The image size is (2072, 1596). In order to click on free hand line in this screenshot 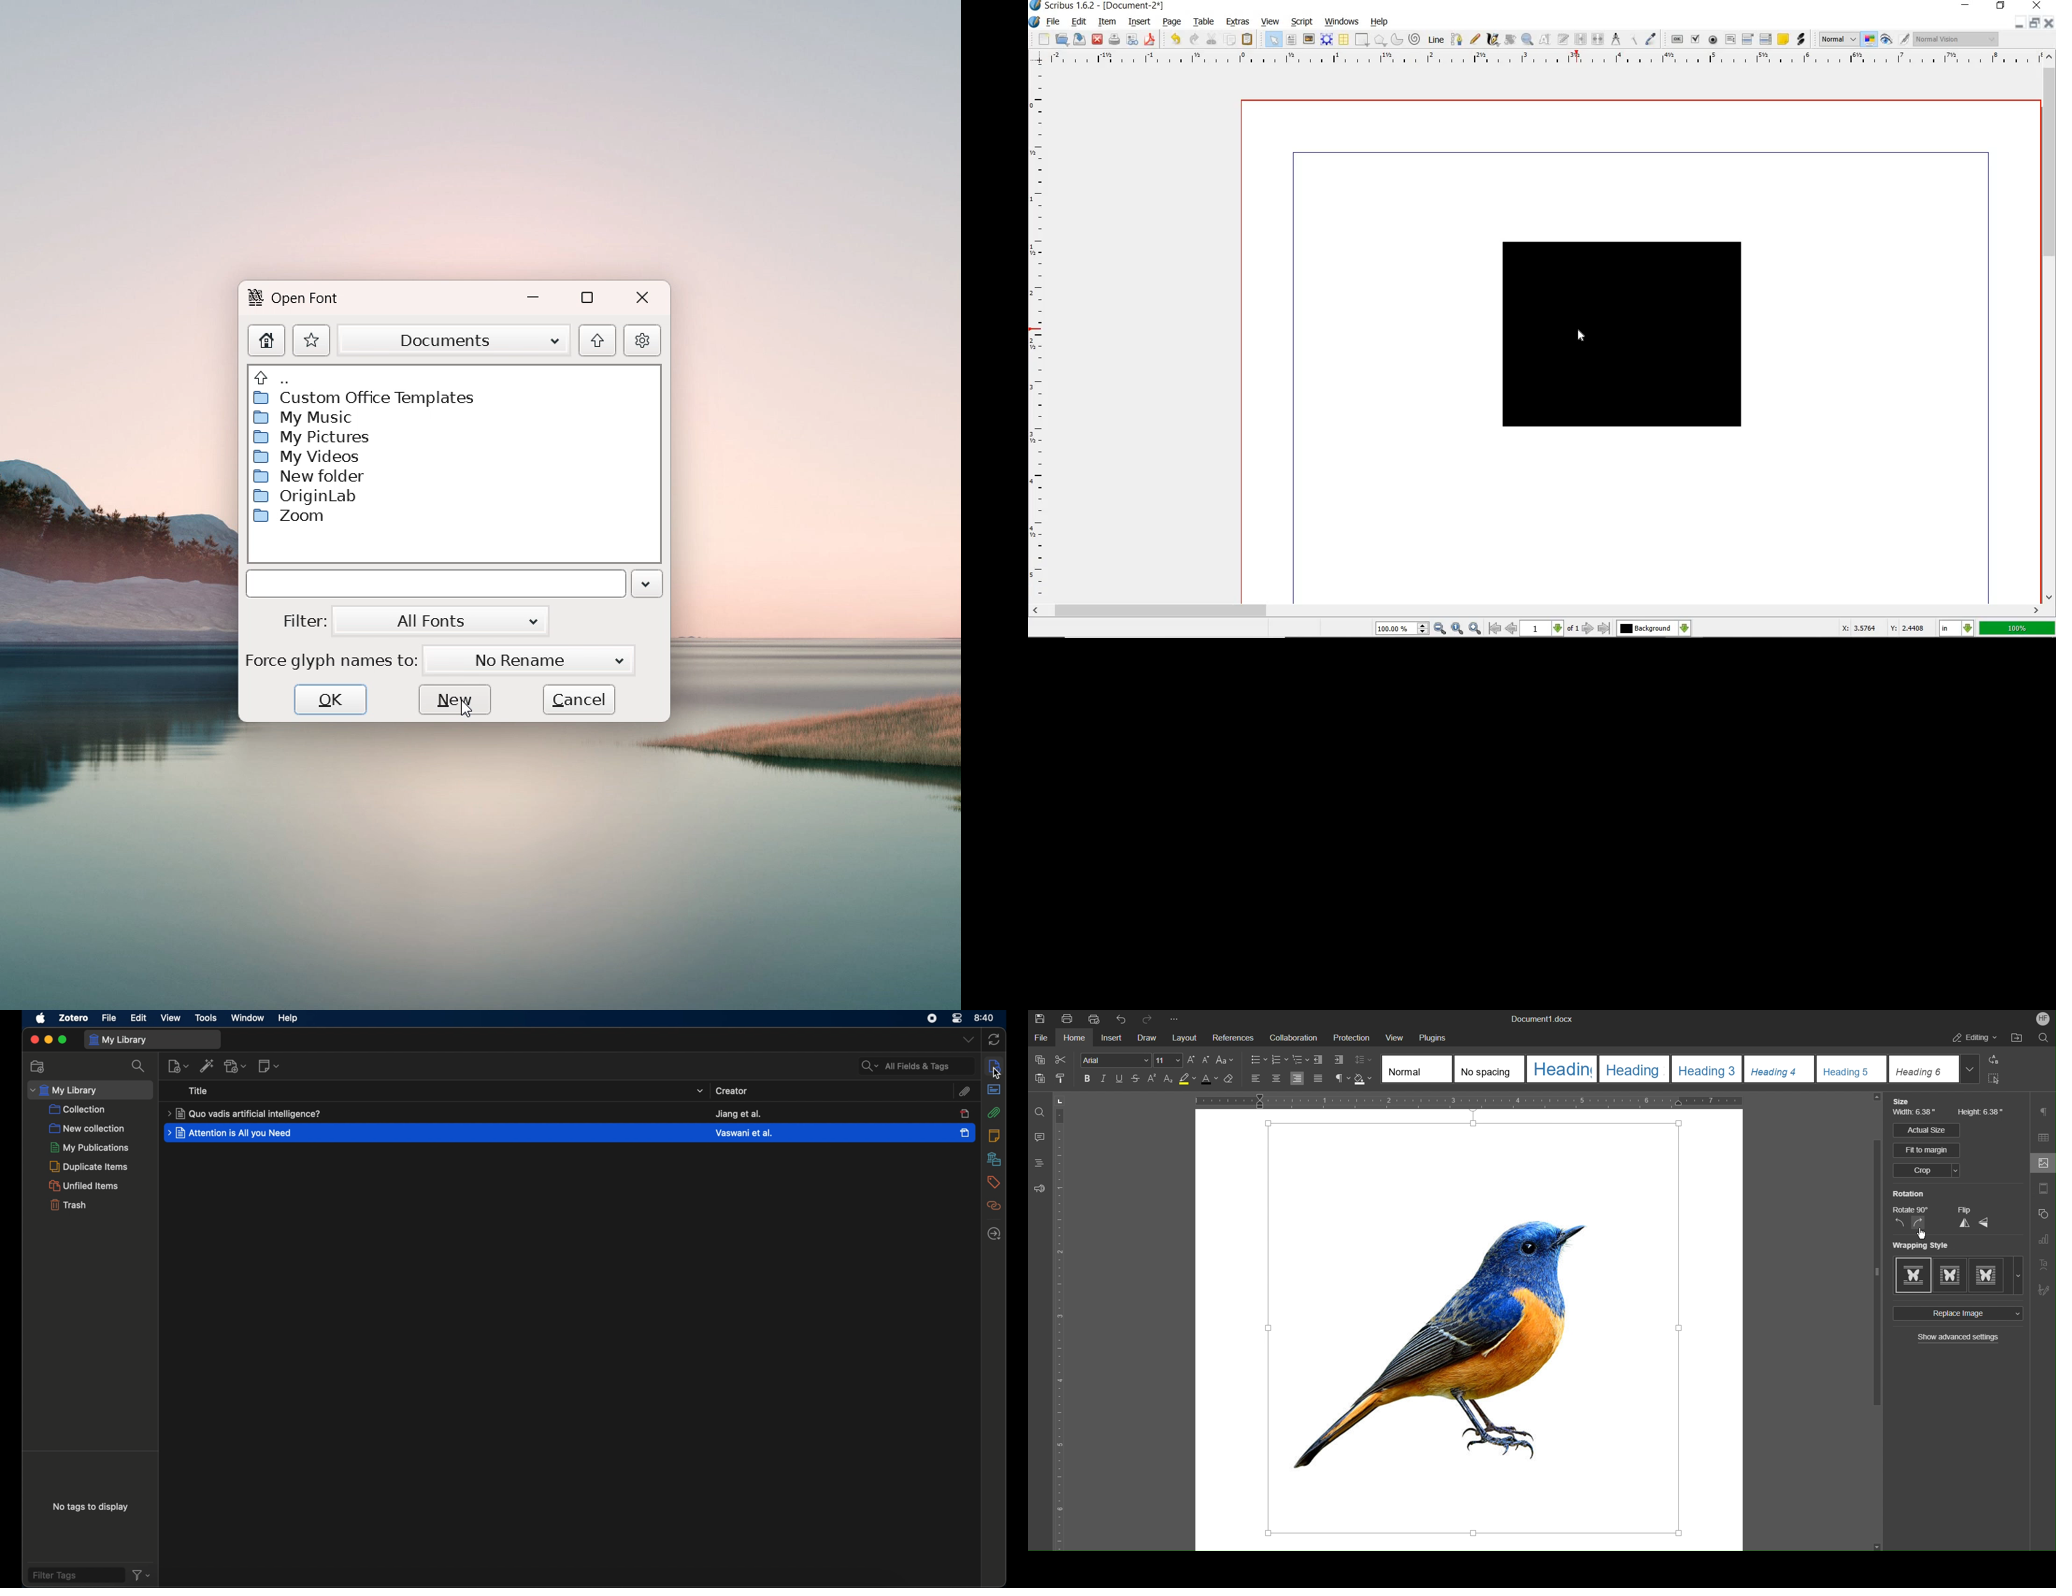, I will do `click(1475, 39)`.